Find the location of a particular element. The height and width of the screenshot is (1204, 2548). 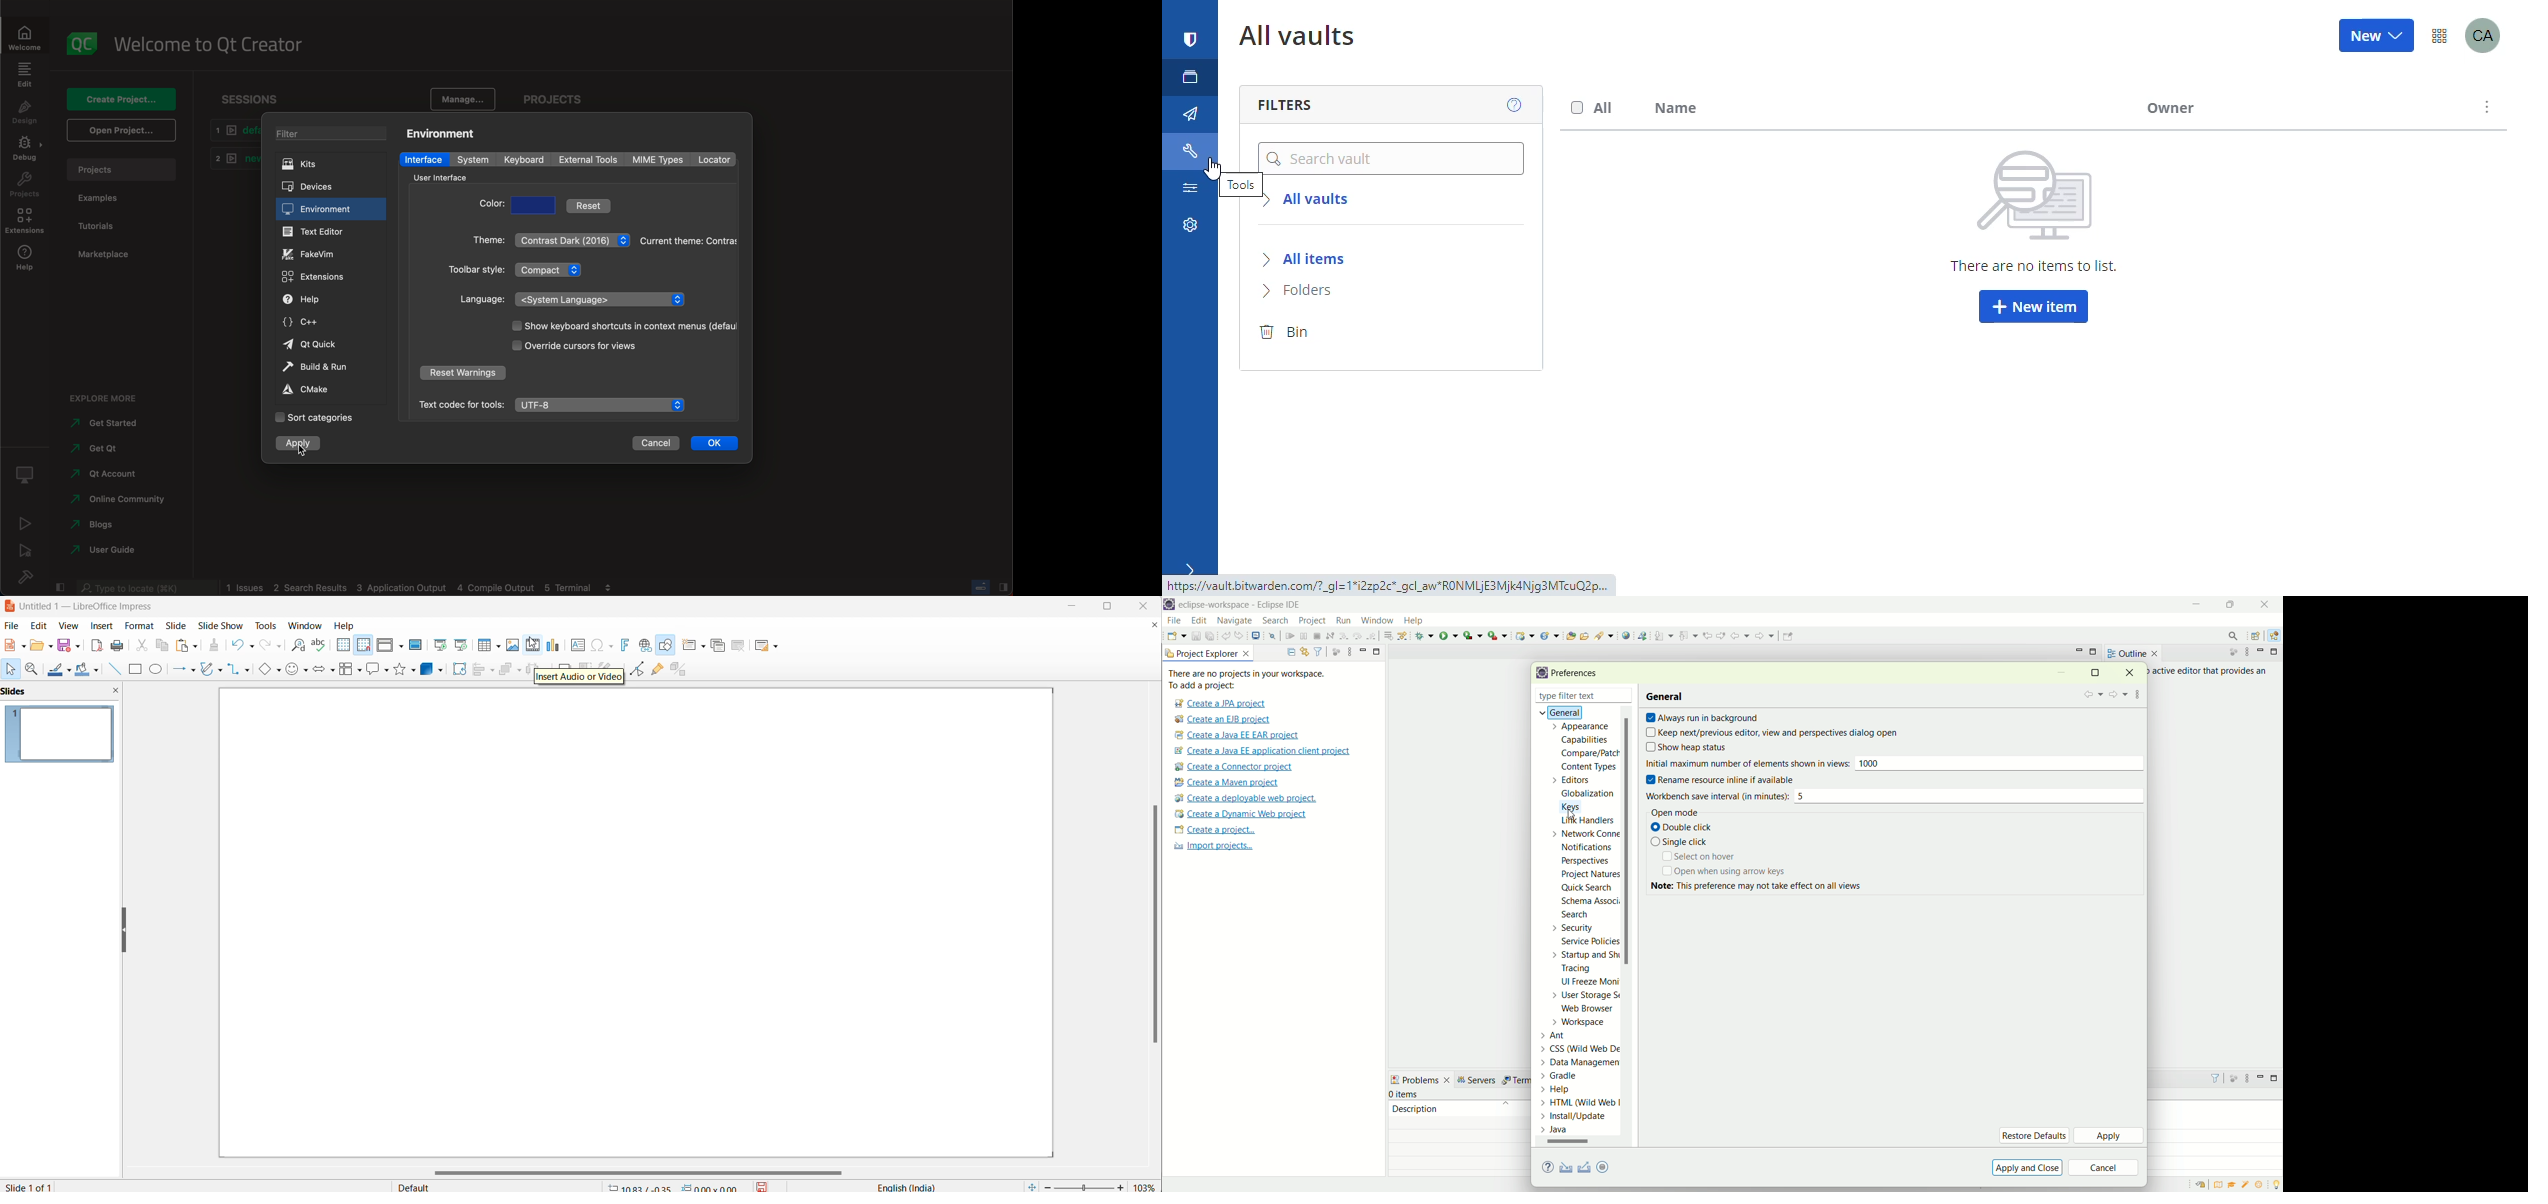

samples is located at coordinates (2248, 1184).